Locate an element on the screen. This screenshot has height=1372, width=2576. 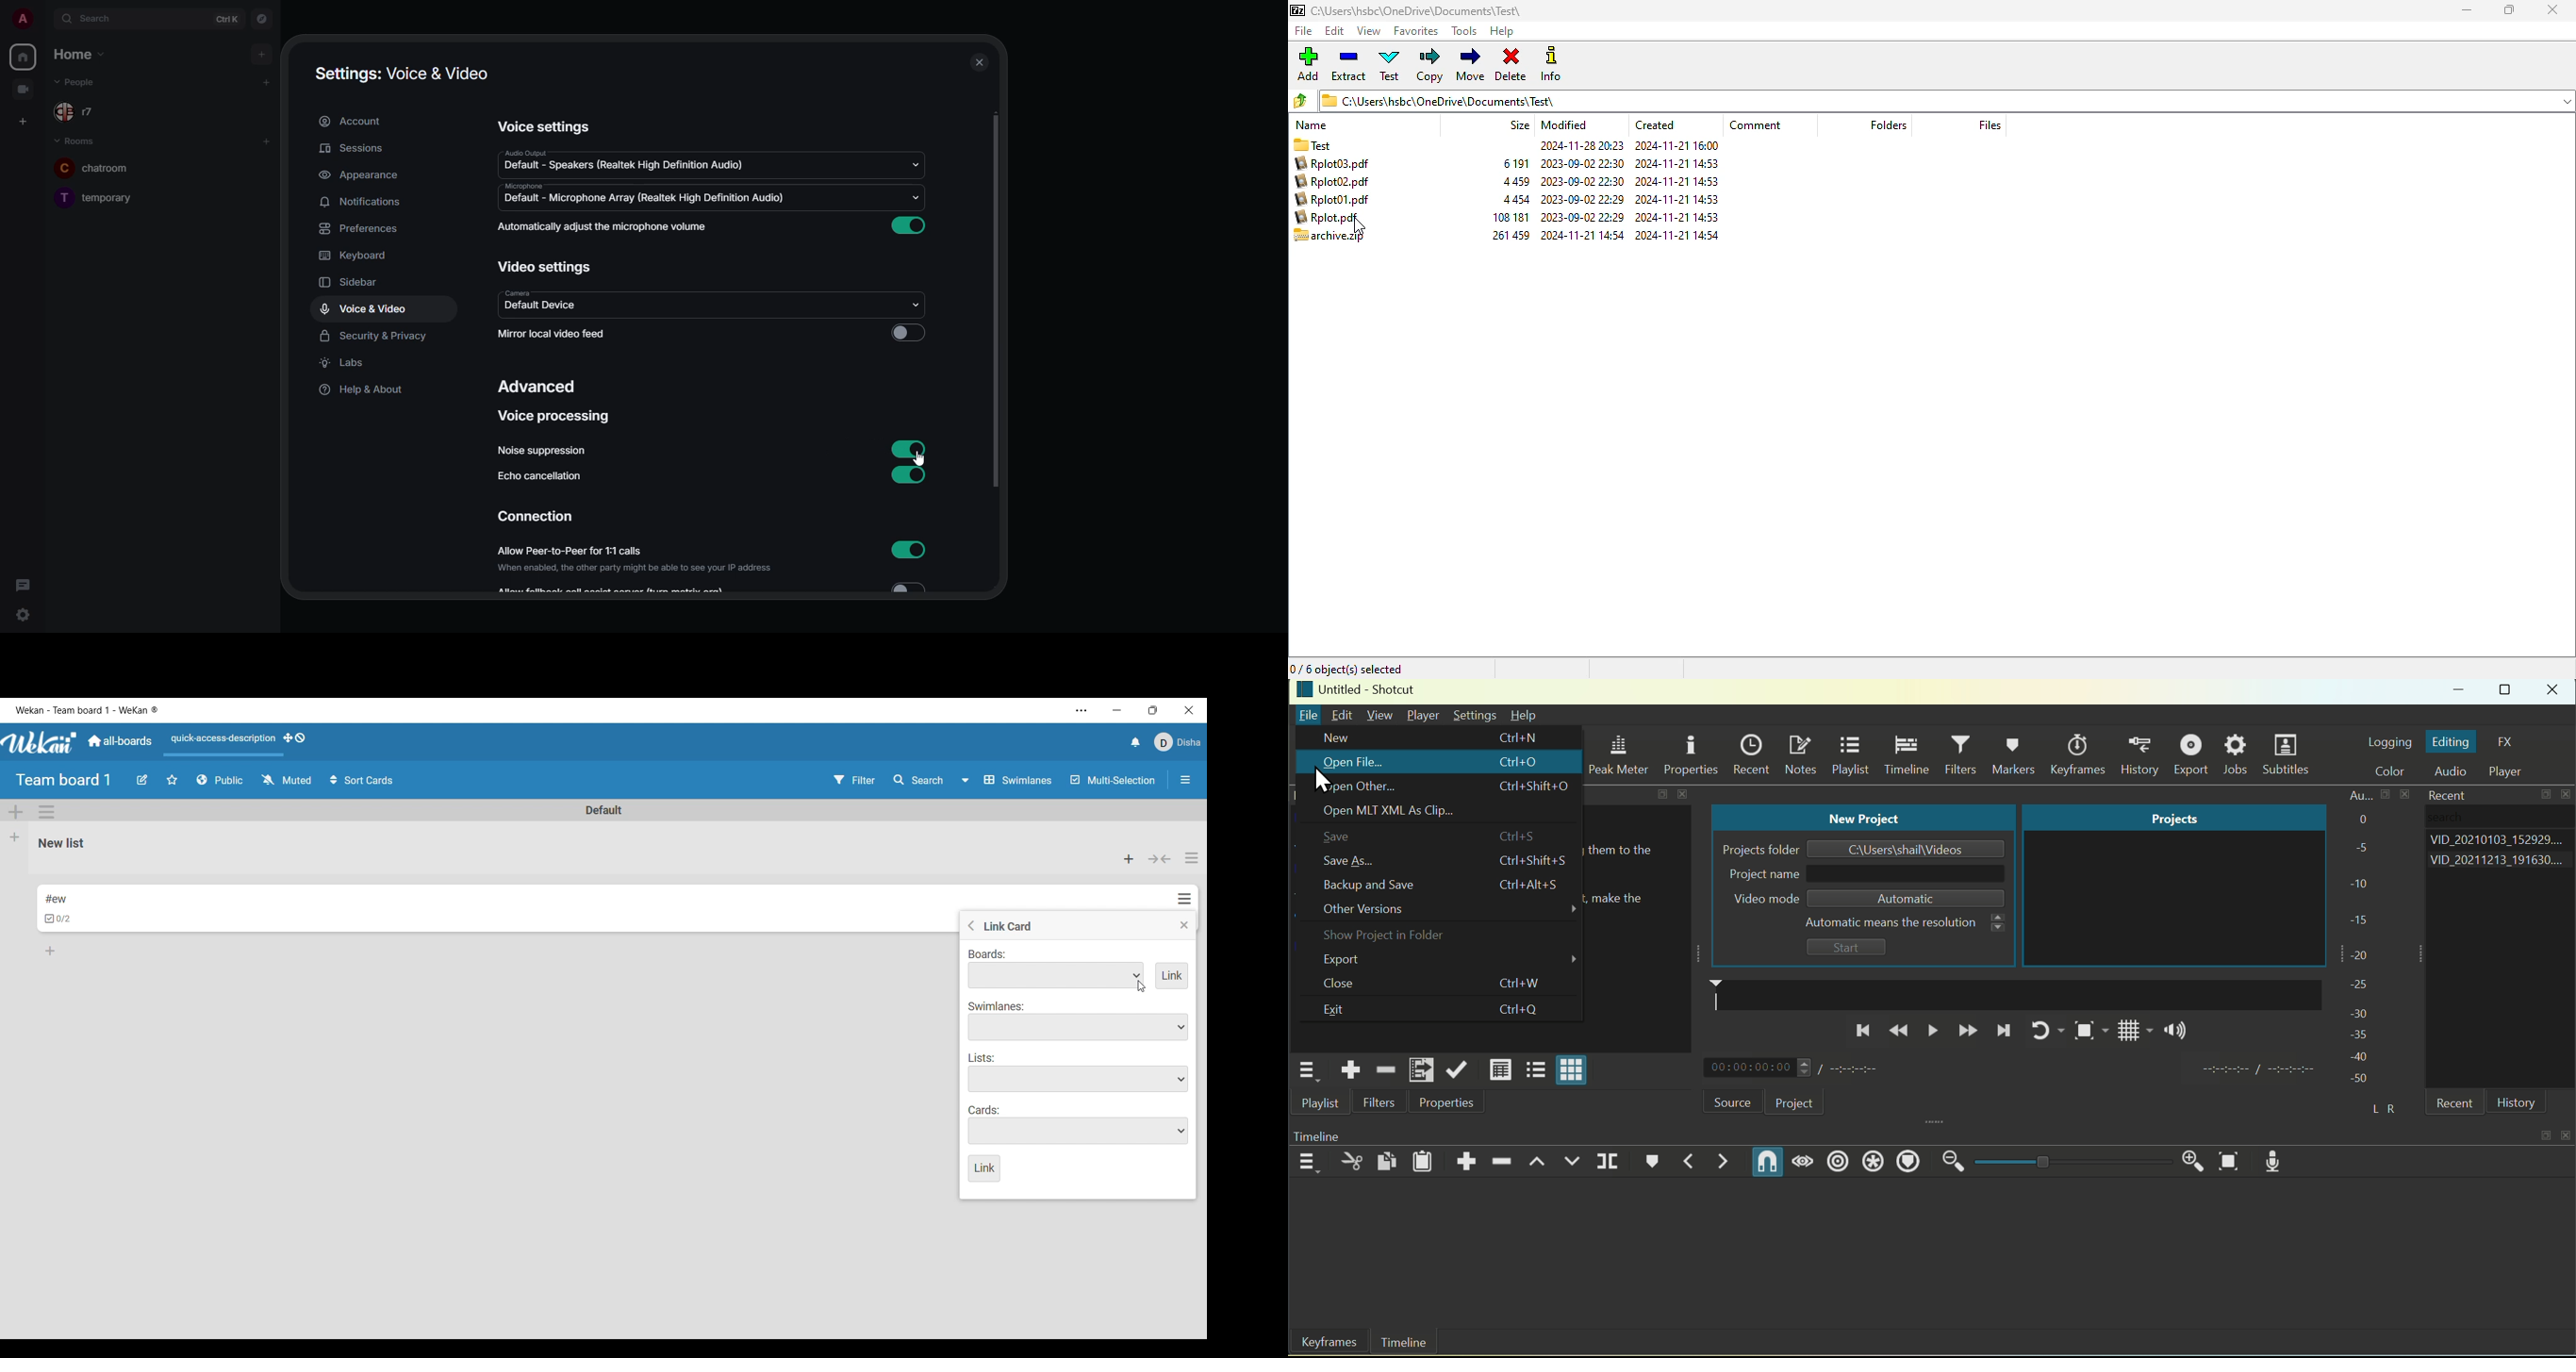
quick settings is located at coordinates (21, 615).